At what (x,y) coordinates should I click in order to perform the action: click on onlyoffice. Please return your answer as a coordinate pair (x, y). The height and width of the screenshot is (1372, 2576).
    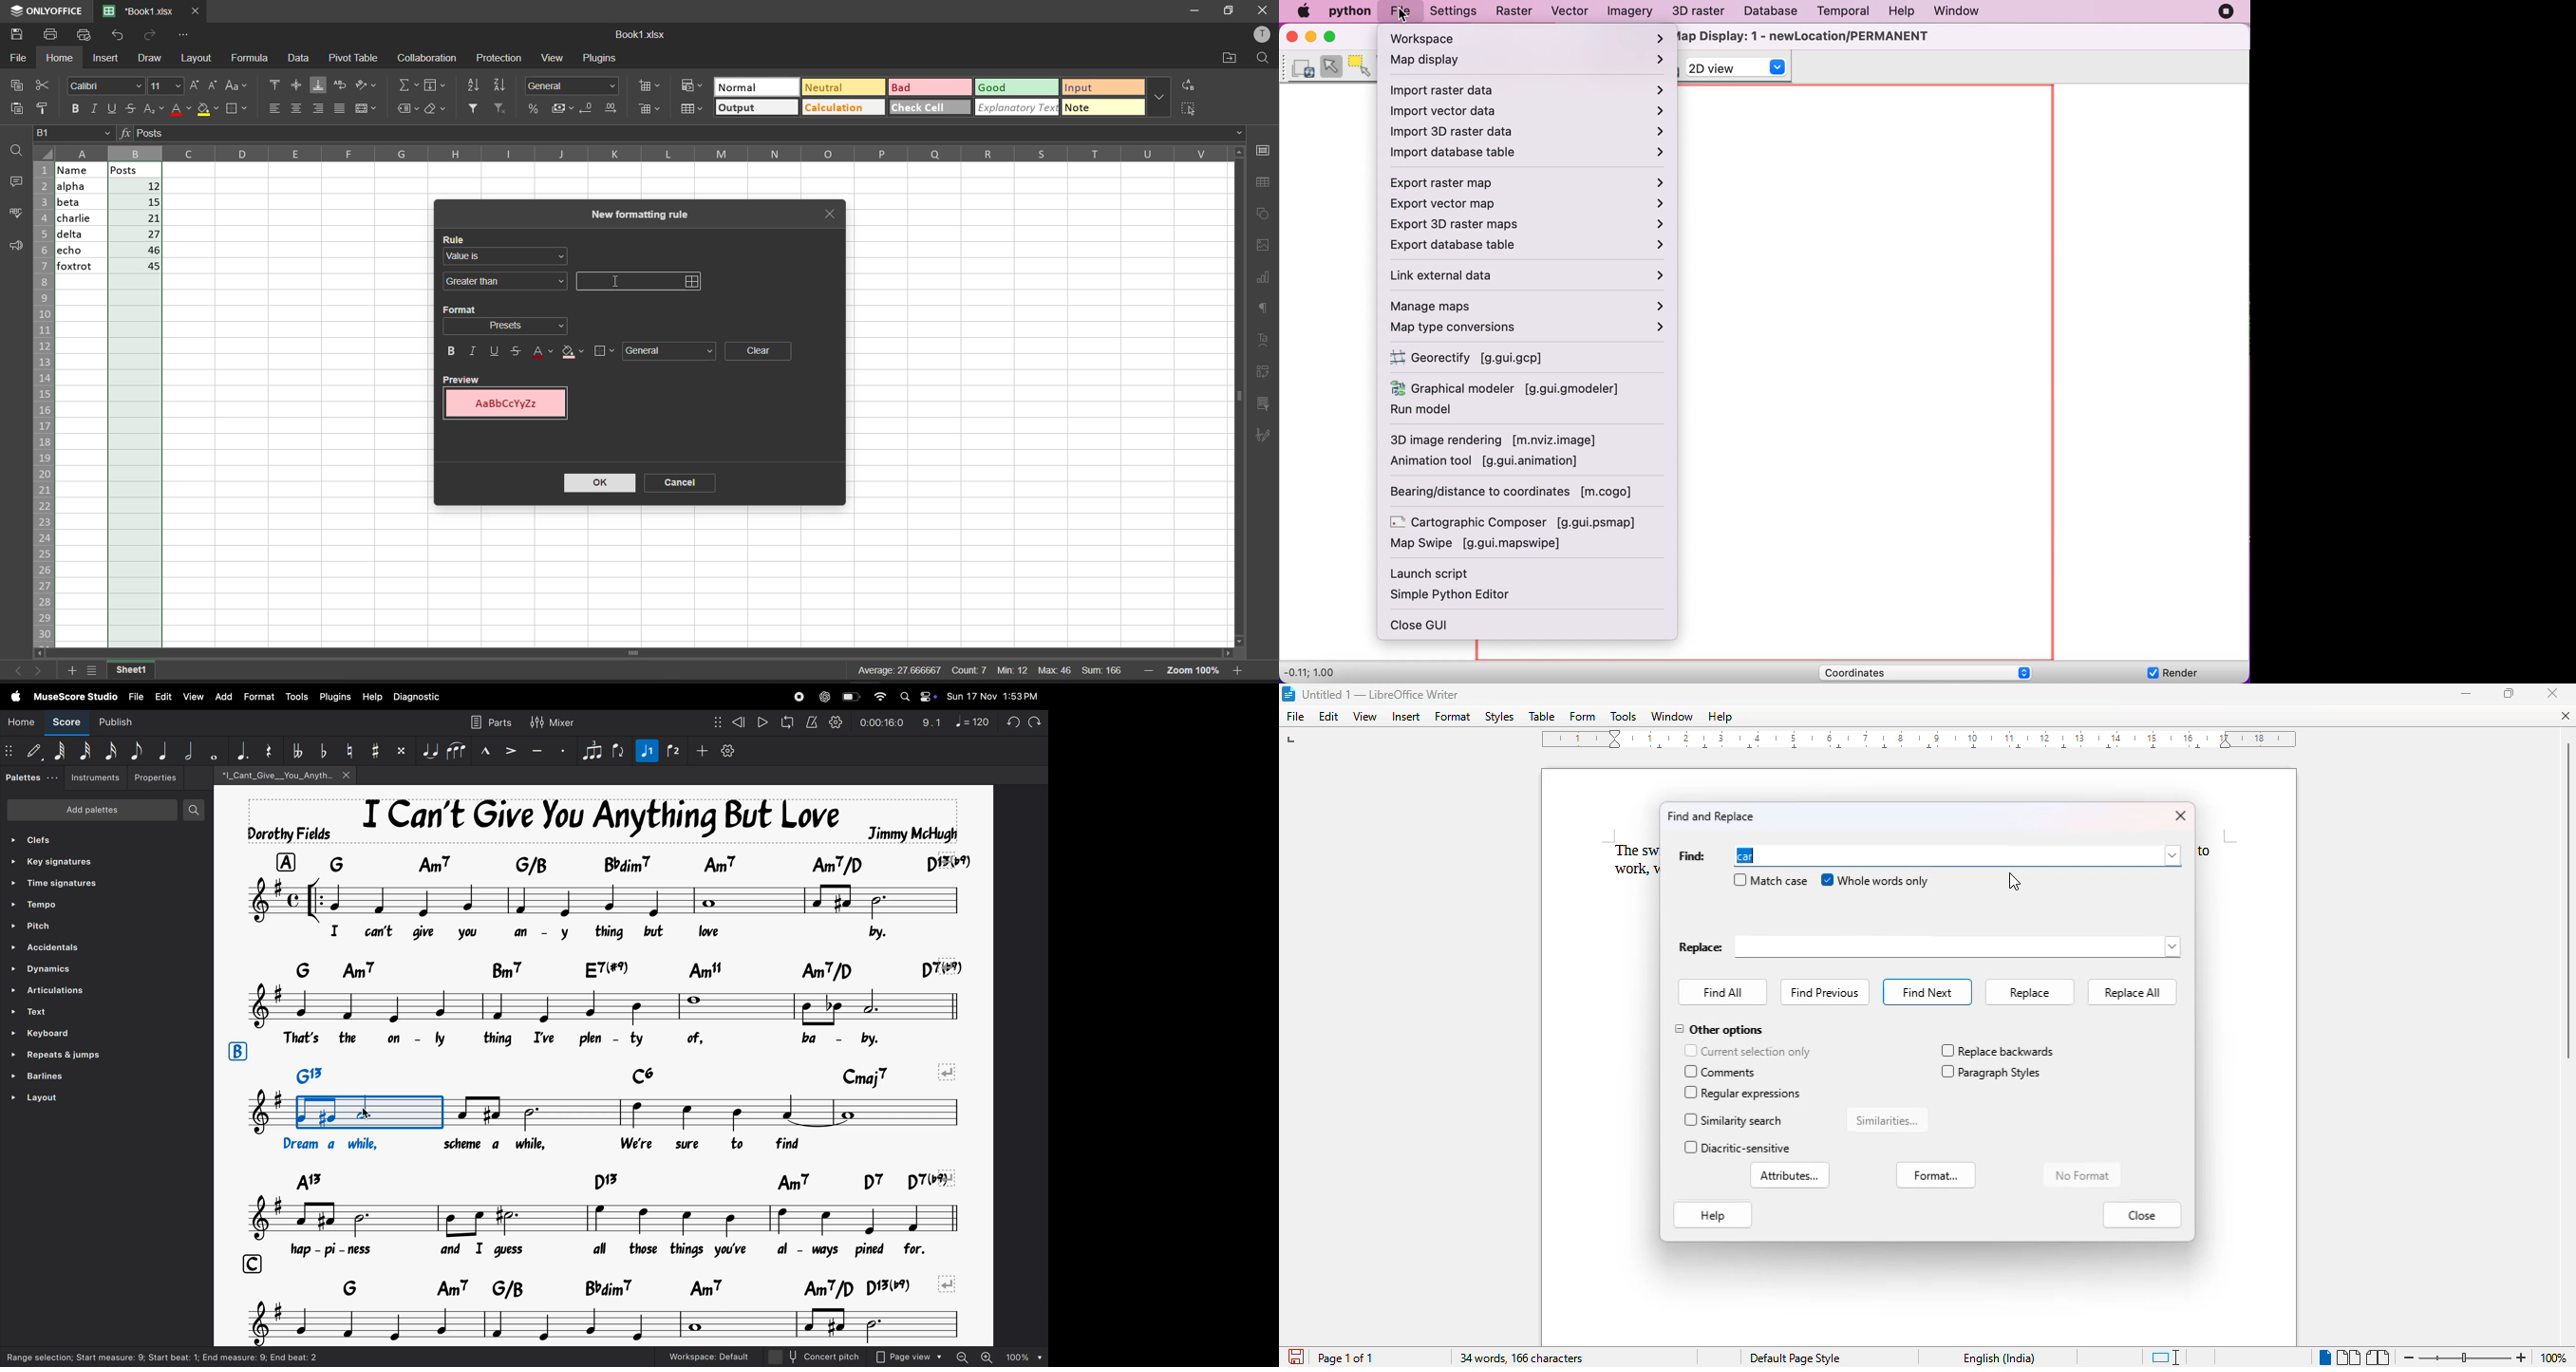
    Looking at the image, I should click on (49, 12).